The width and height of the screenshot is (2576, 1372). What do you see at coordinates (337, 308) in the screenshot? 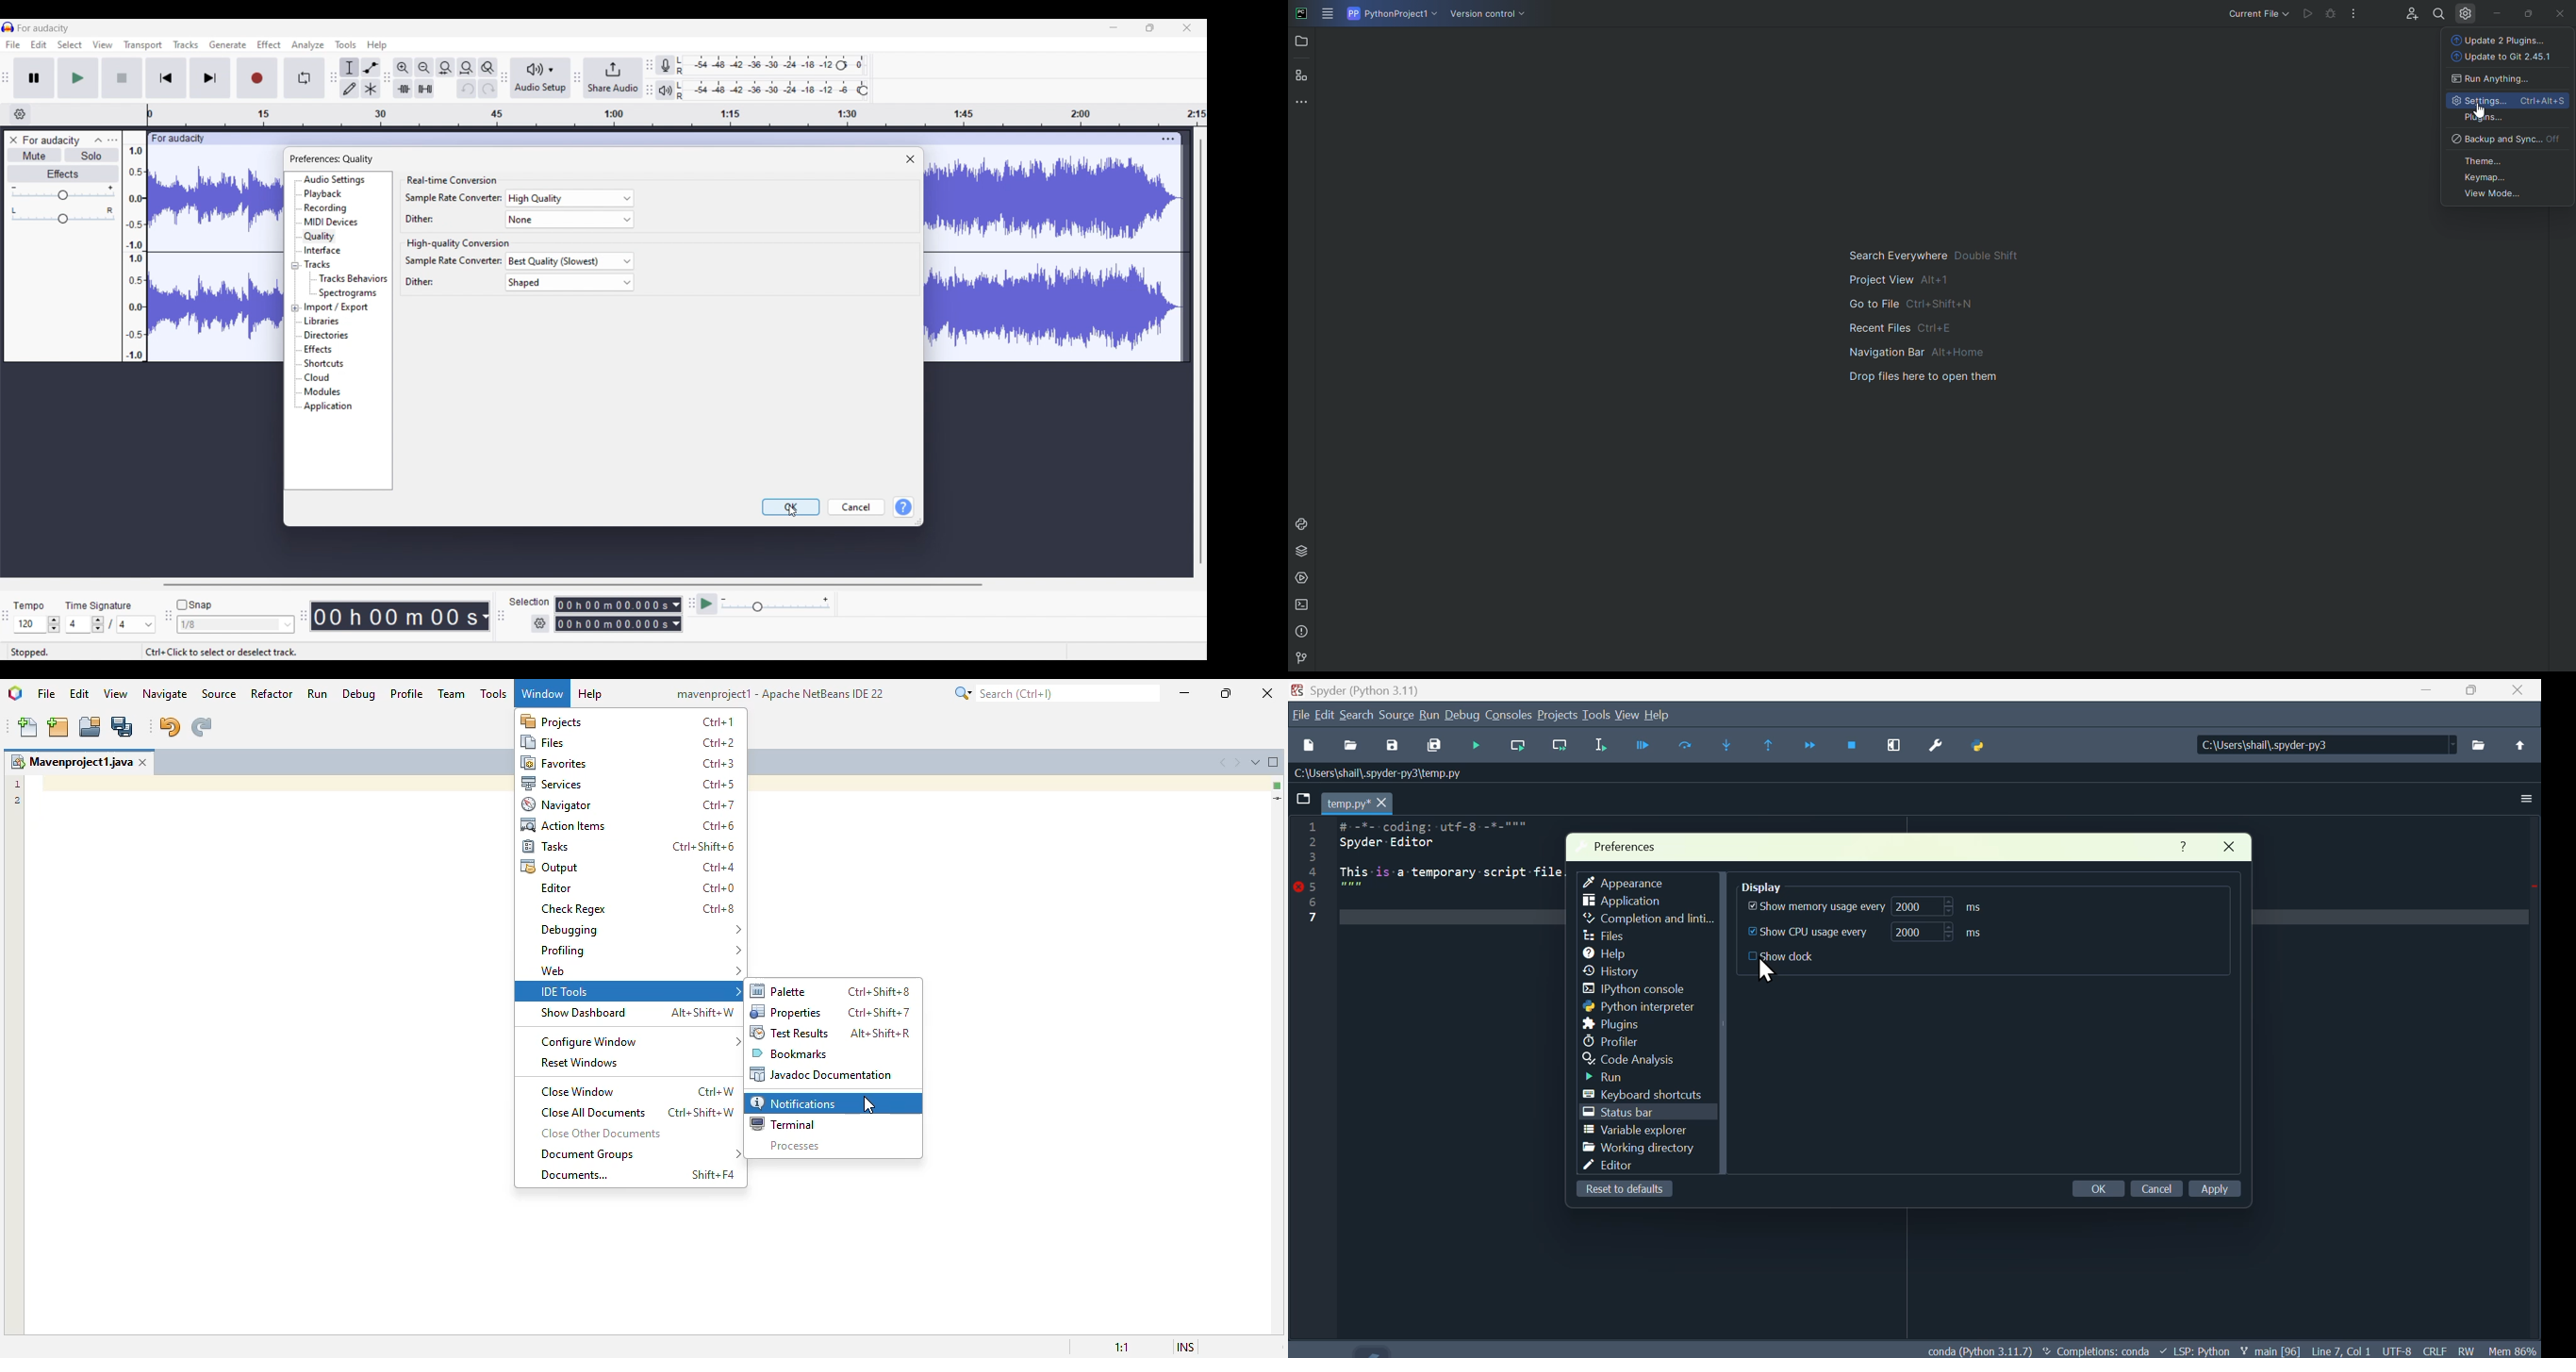
I see `Import/Export ` at bounding box center [337, 308].